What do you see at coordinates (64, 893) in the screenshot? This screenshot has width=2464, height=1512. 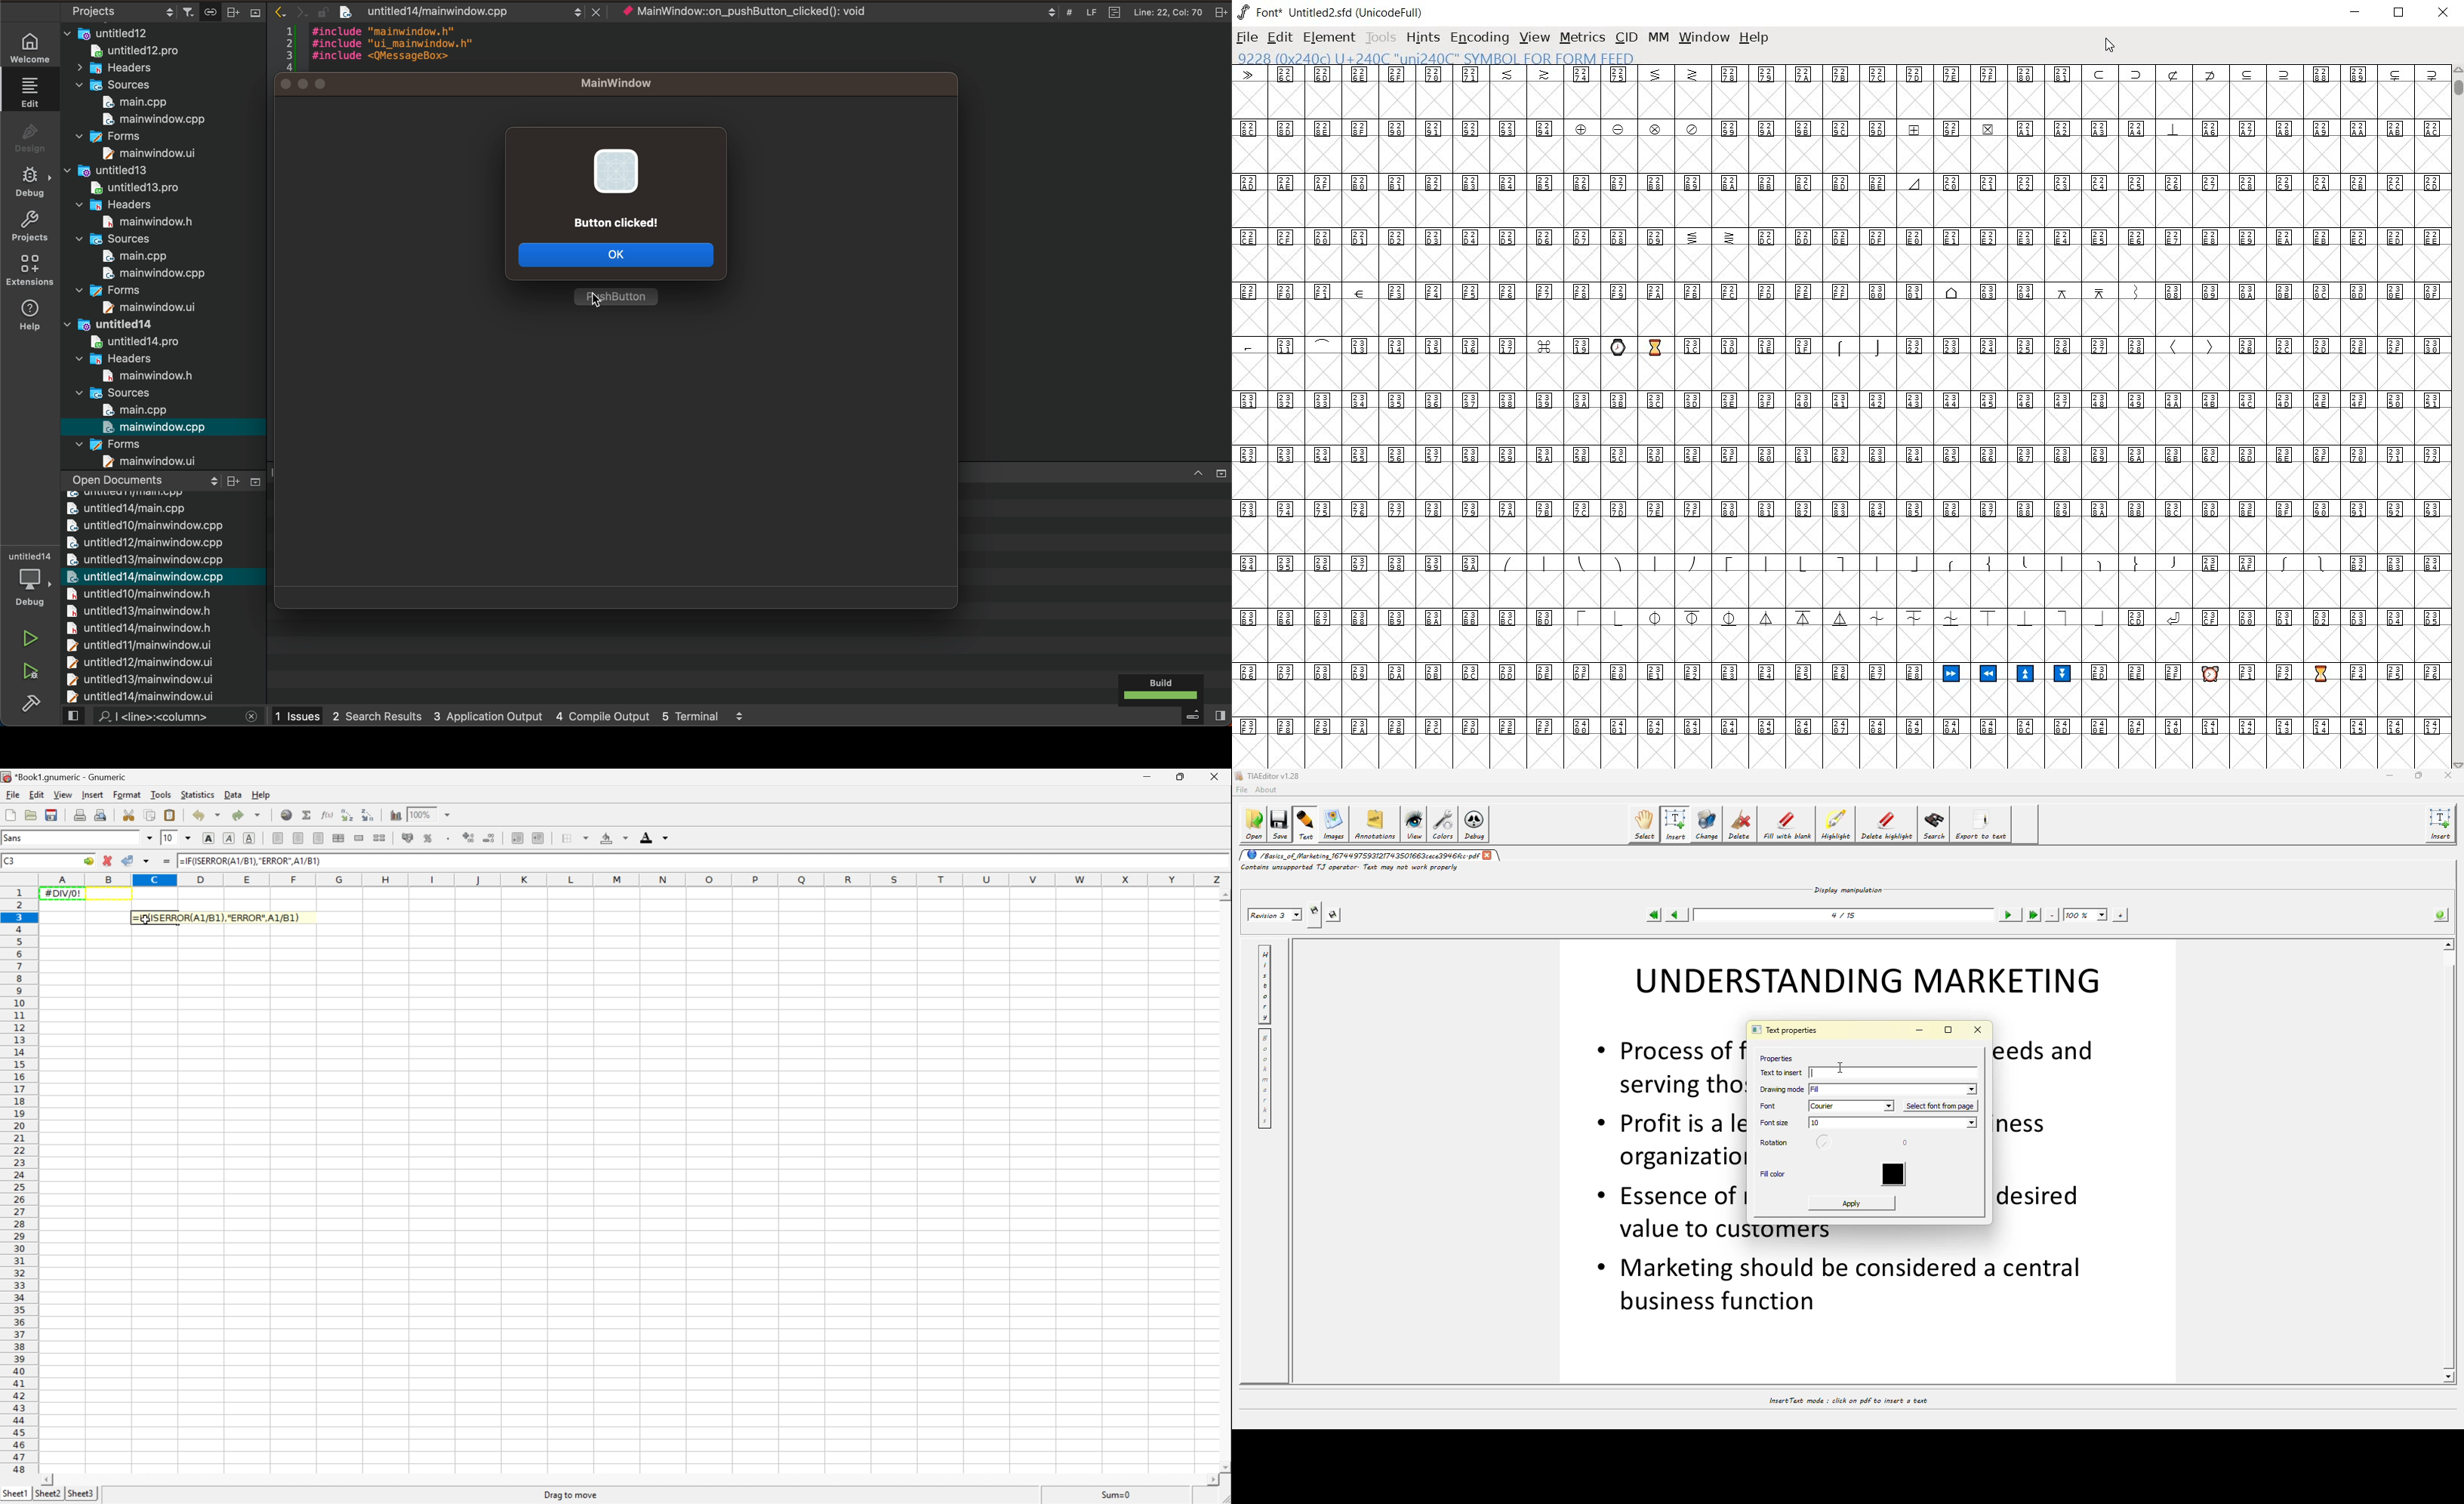 I see `#DIV/0!` at bounding box center [64, 893].